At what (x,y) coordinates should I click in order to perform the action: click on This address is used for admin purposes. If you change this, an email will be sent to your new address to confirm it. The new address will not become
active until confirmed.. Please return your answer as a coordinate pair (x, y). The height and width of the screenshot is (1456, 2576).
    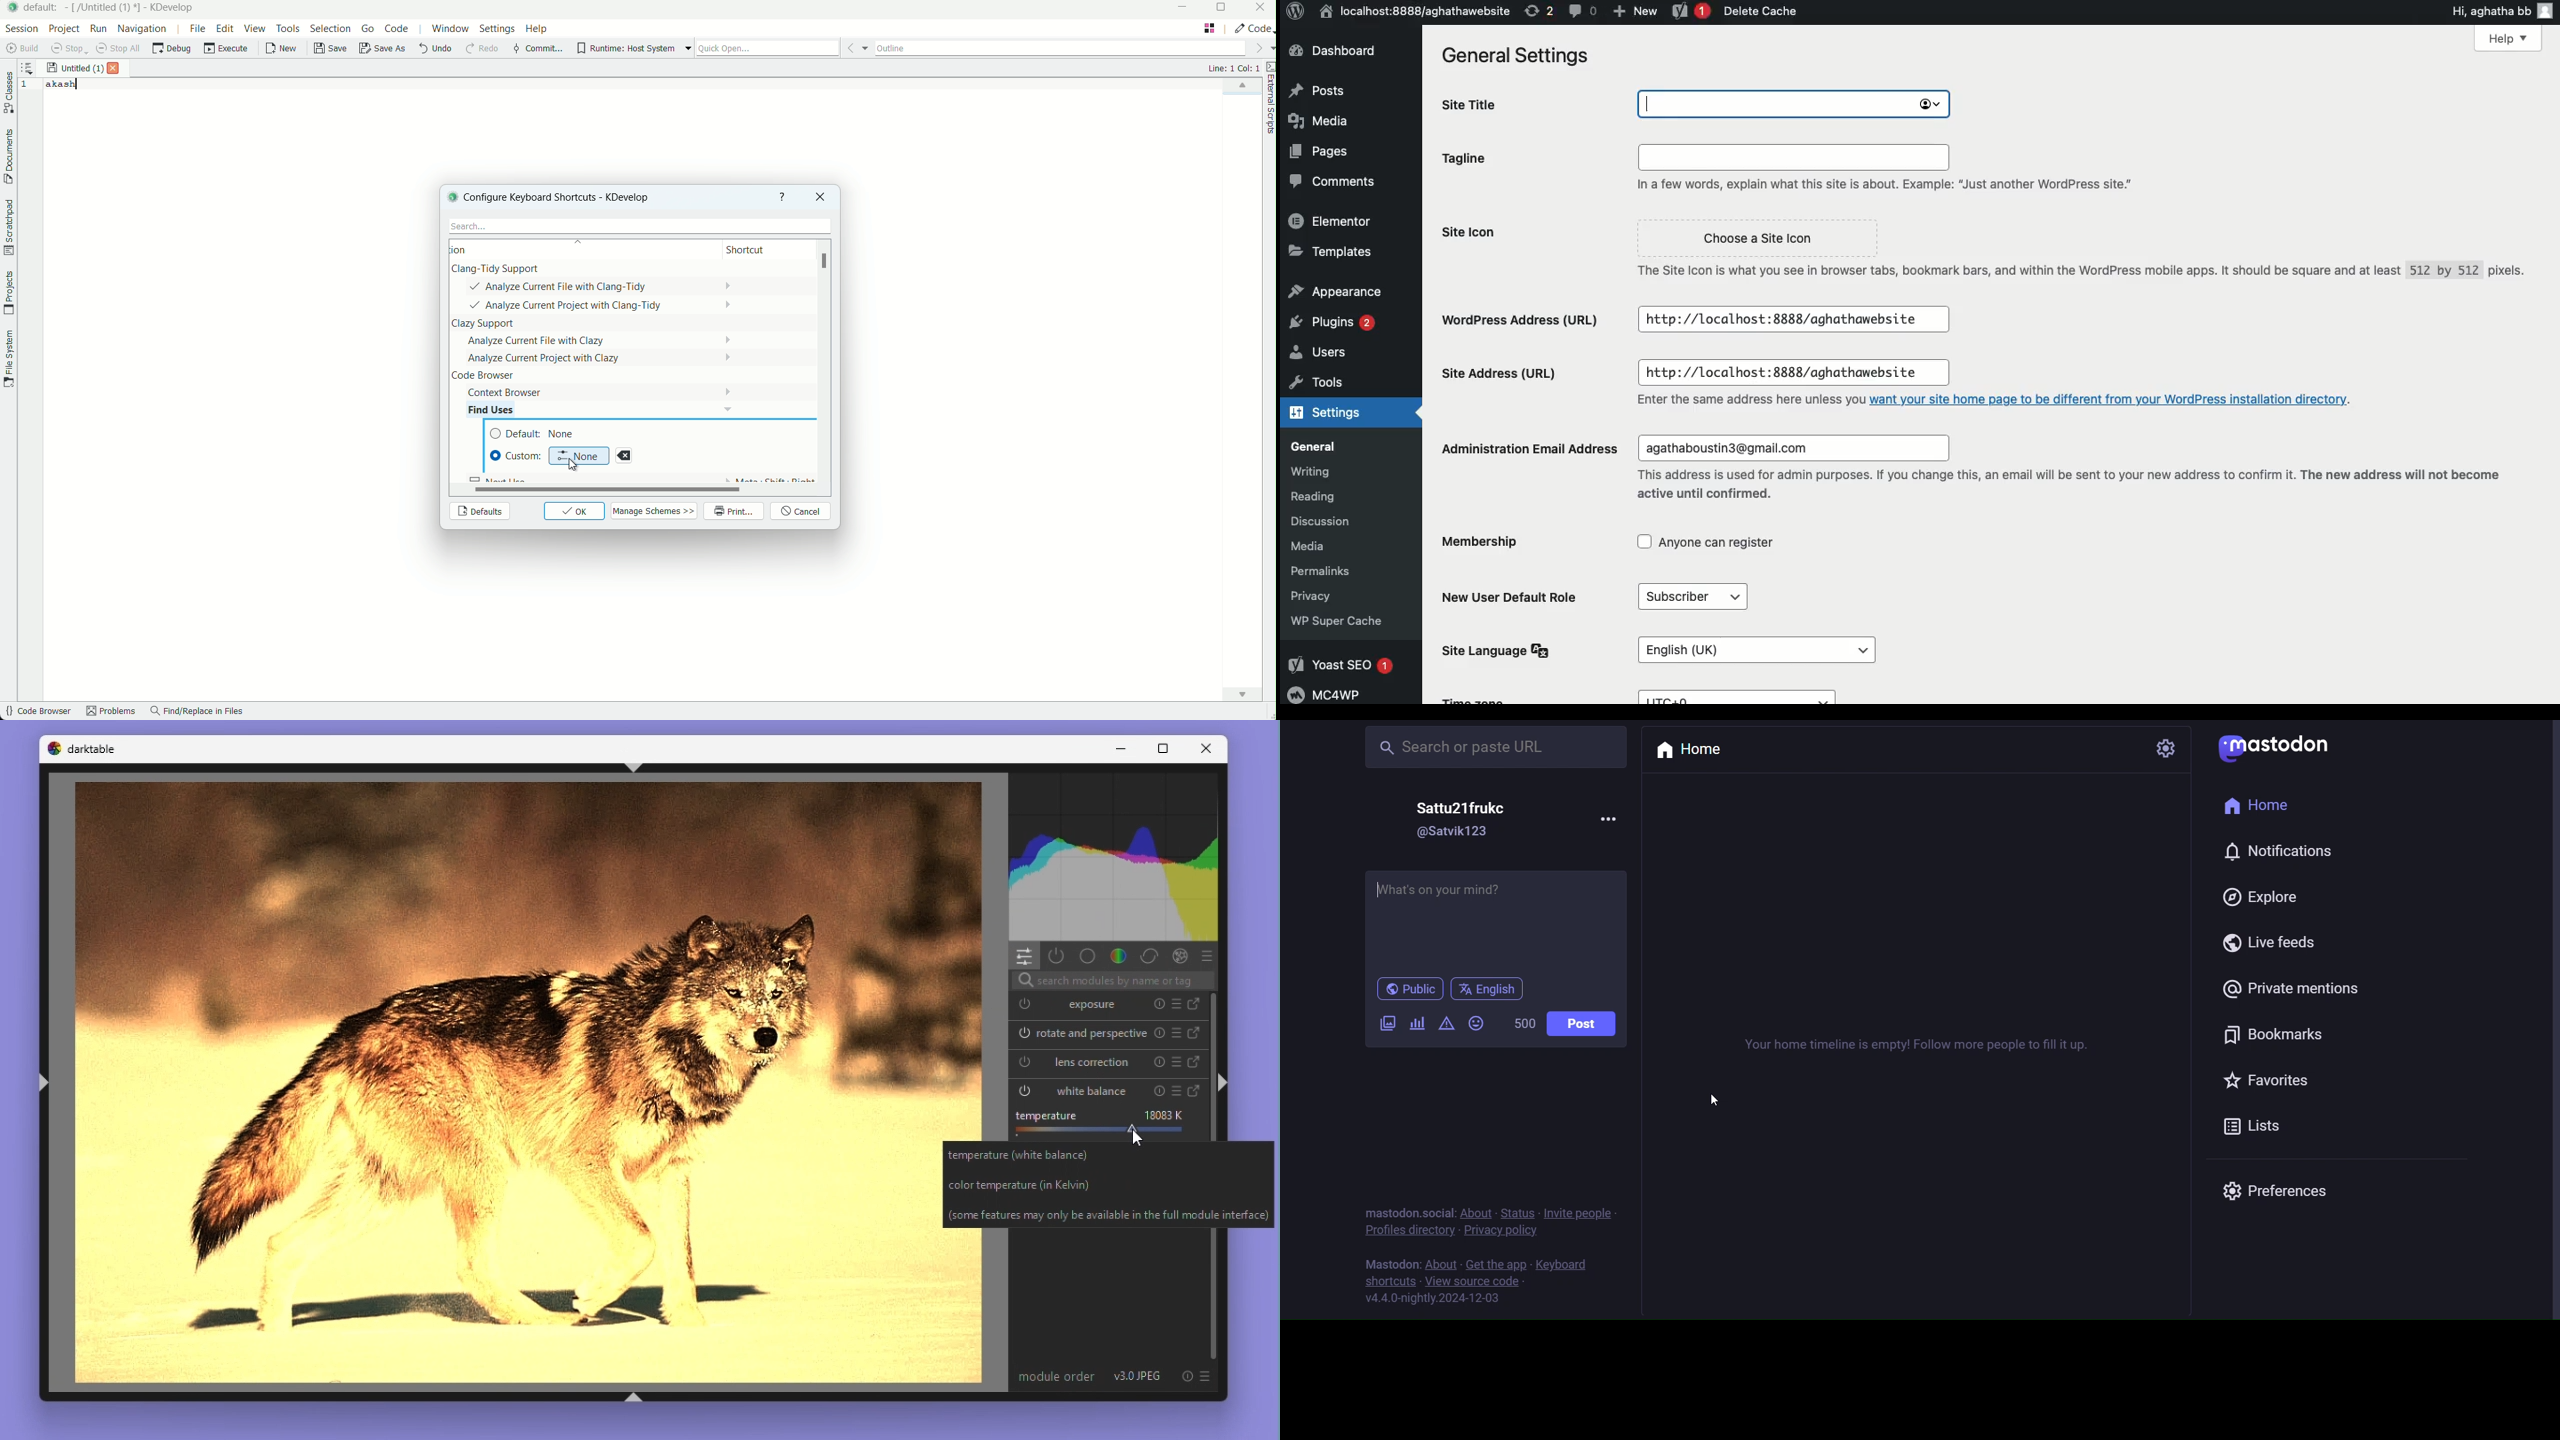
    Looking at the image, I should click on (2066, 487).